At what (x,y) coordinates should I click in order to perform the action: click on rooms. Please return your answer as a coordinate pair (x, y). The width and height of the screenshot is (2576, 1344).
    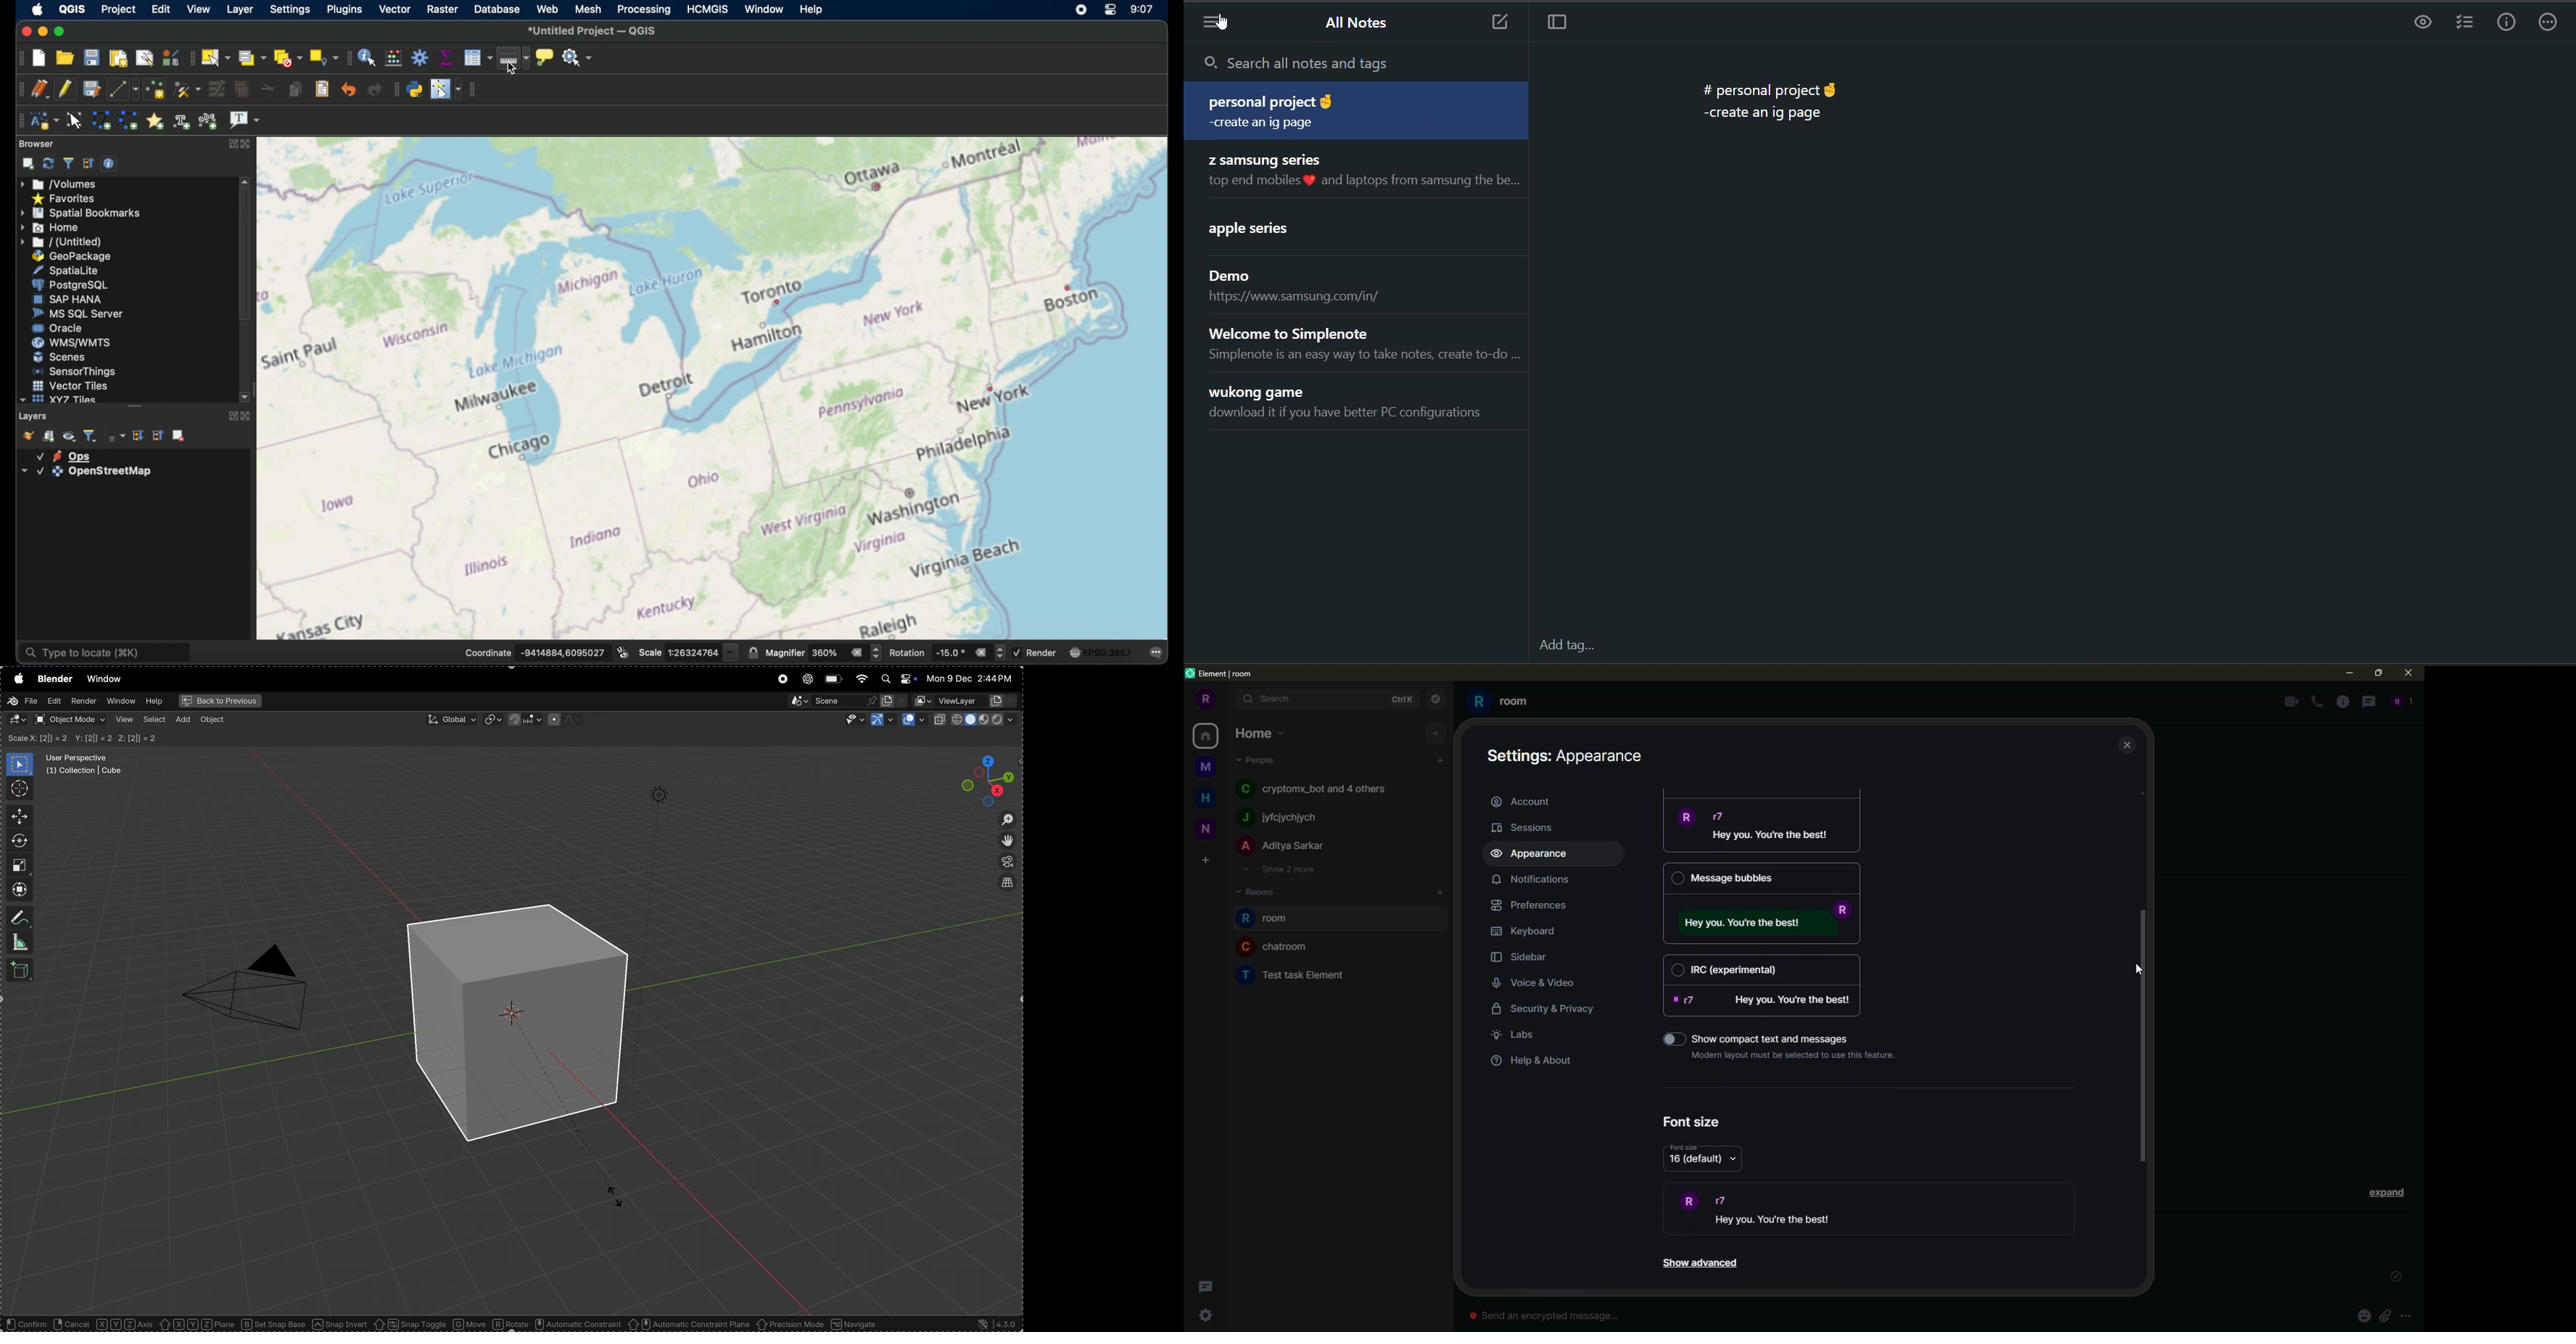
    Looking at the image, I should click on (1261, 890).